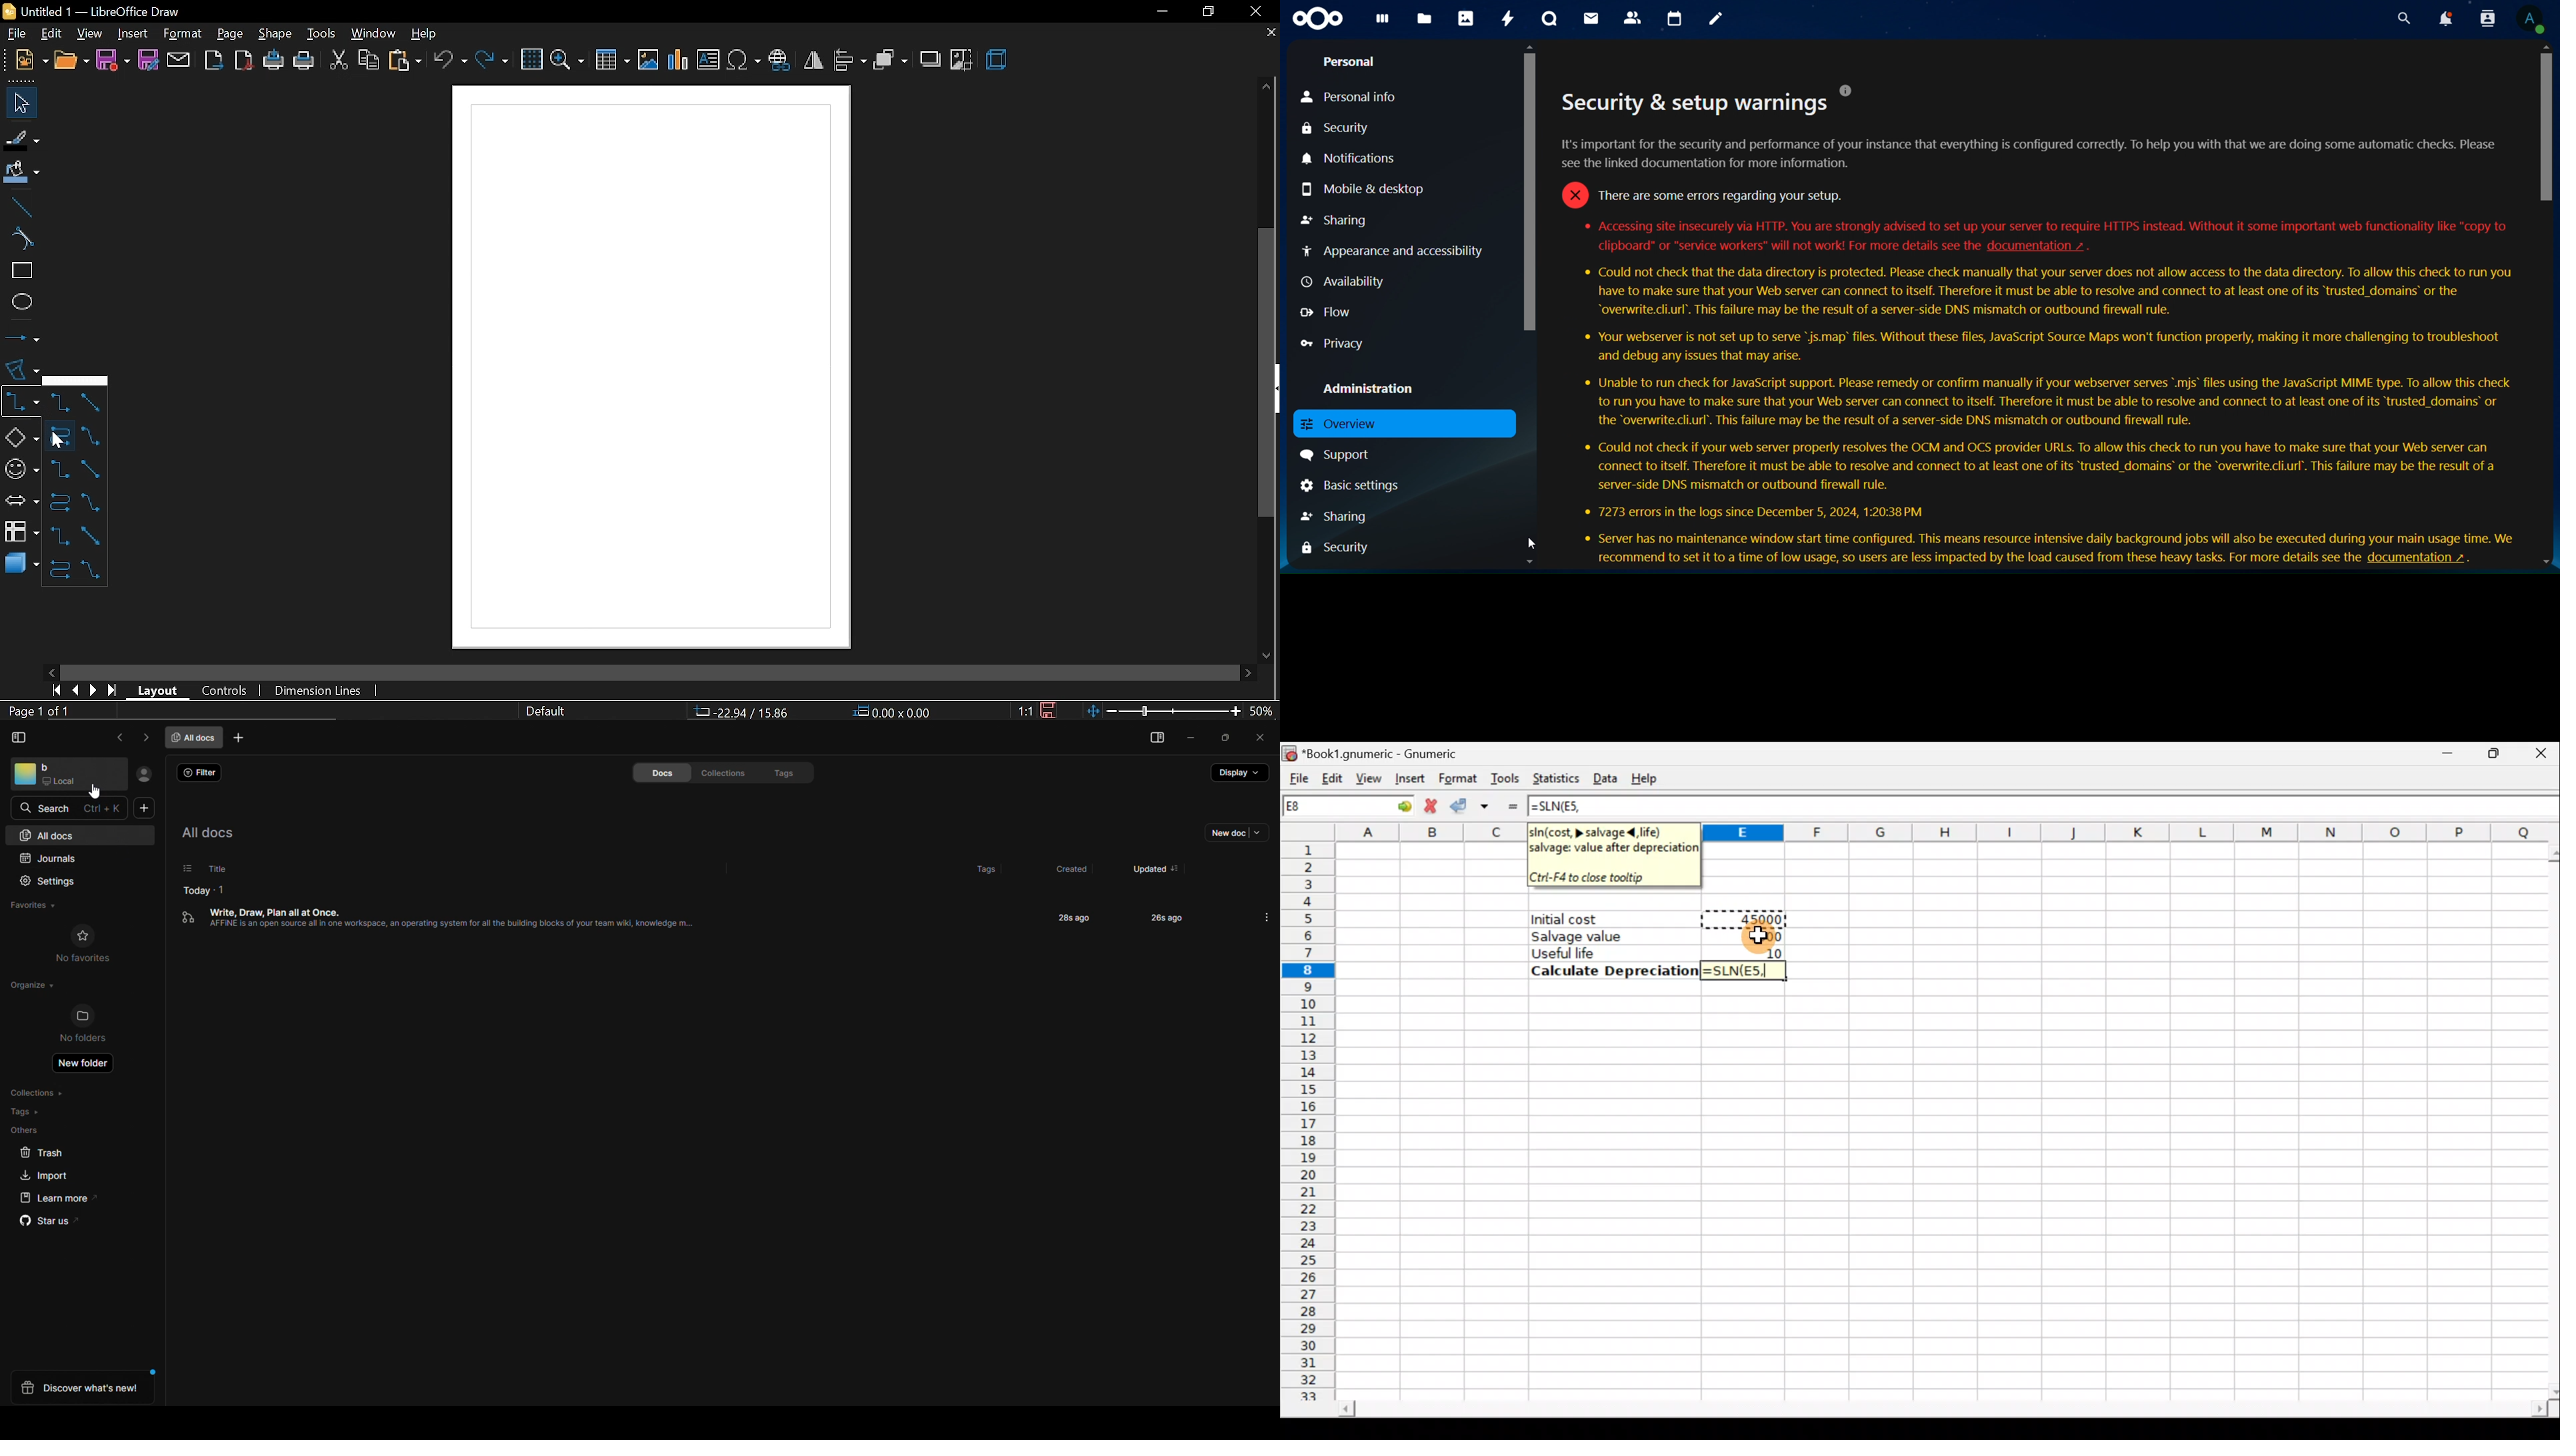 This screenshot has height=1456, width=2576. I want to click on cursor, so click(1531, 543).